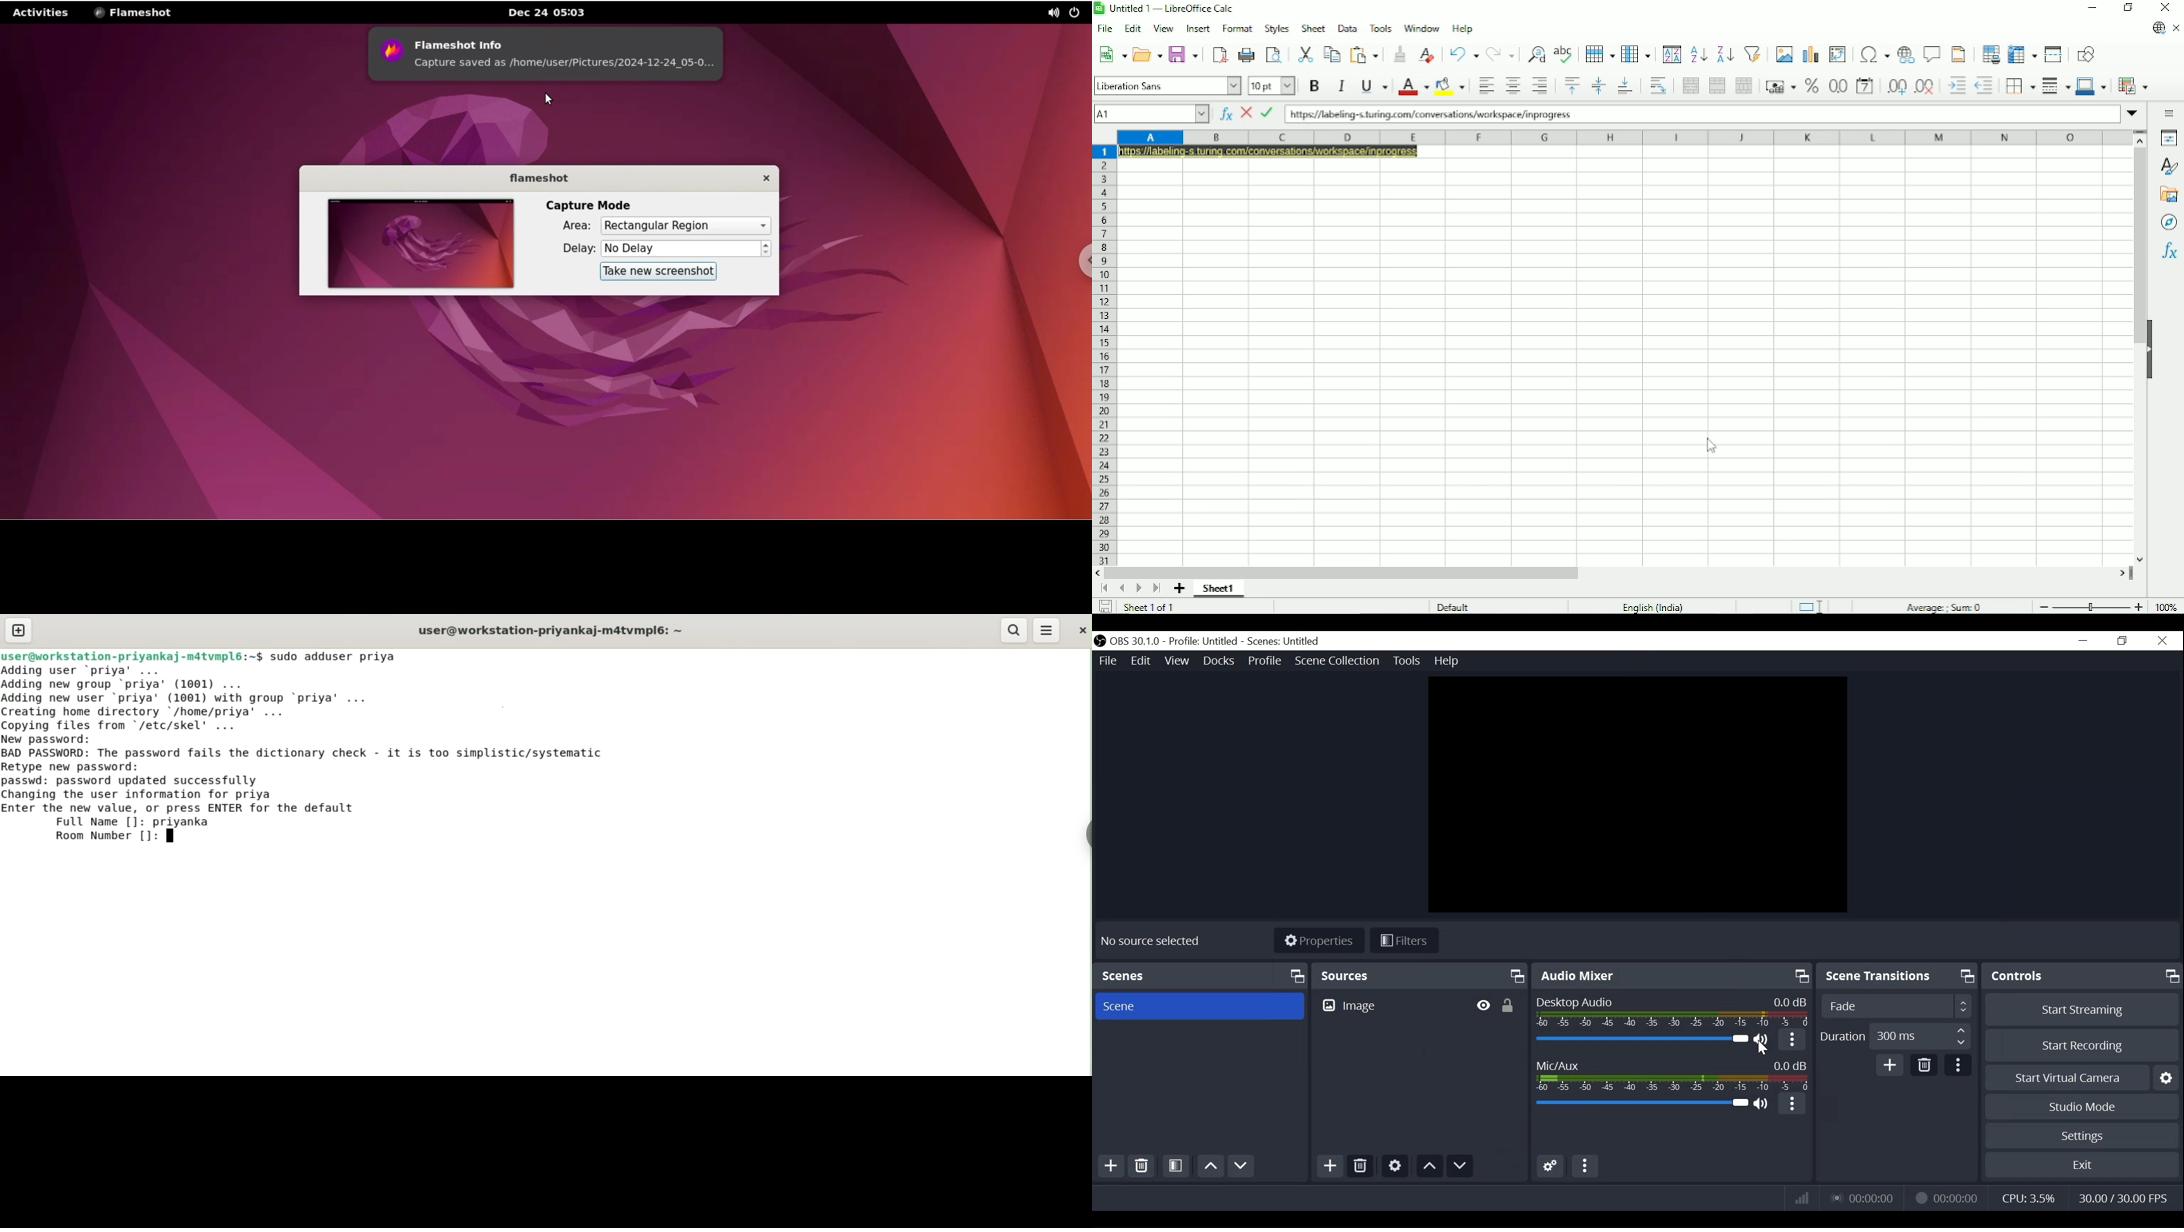  Describe the element at coordinates (1275, 54) in the screenshot. I see `Toggle print preview` at that location.